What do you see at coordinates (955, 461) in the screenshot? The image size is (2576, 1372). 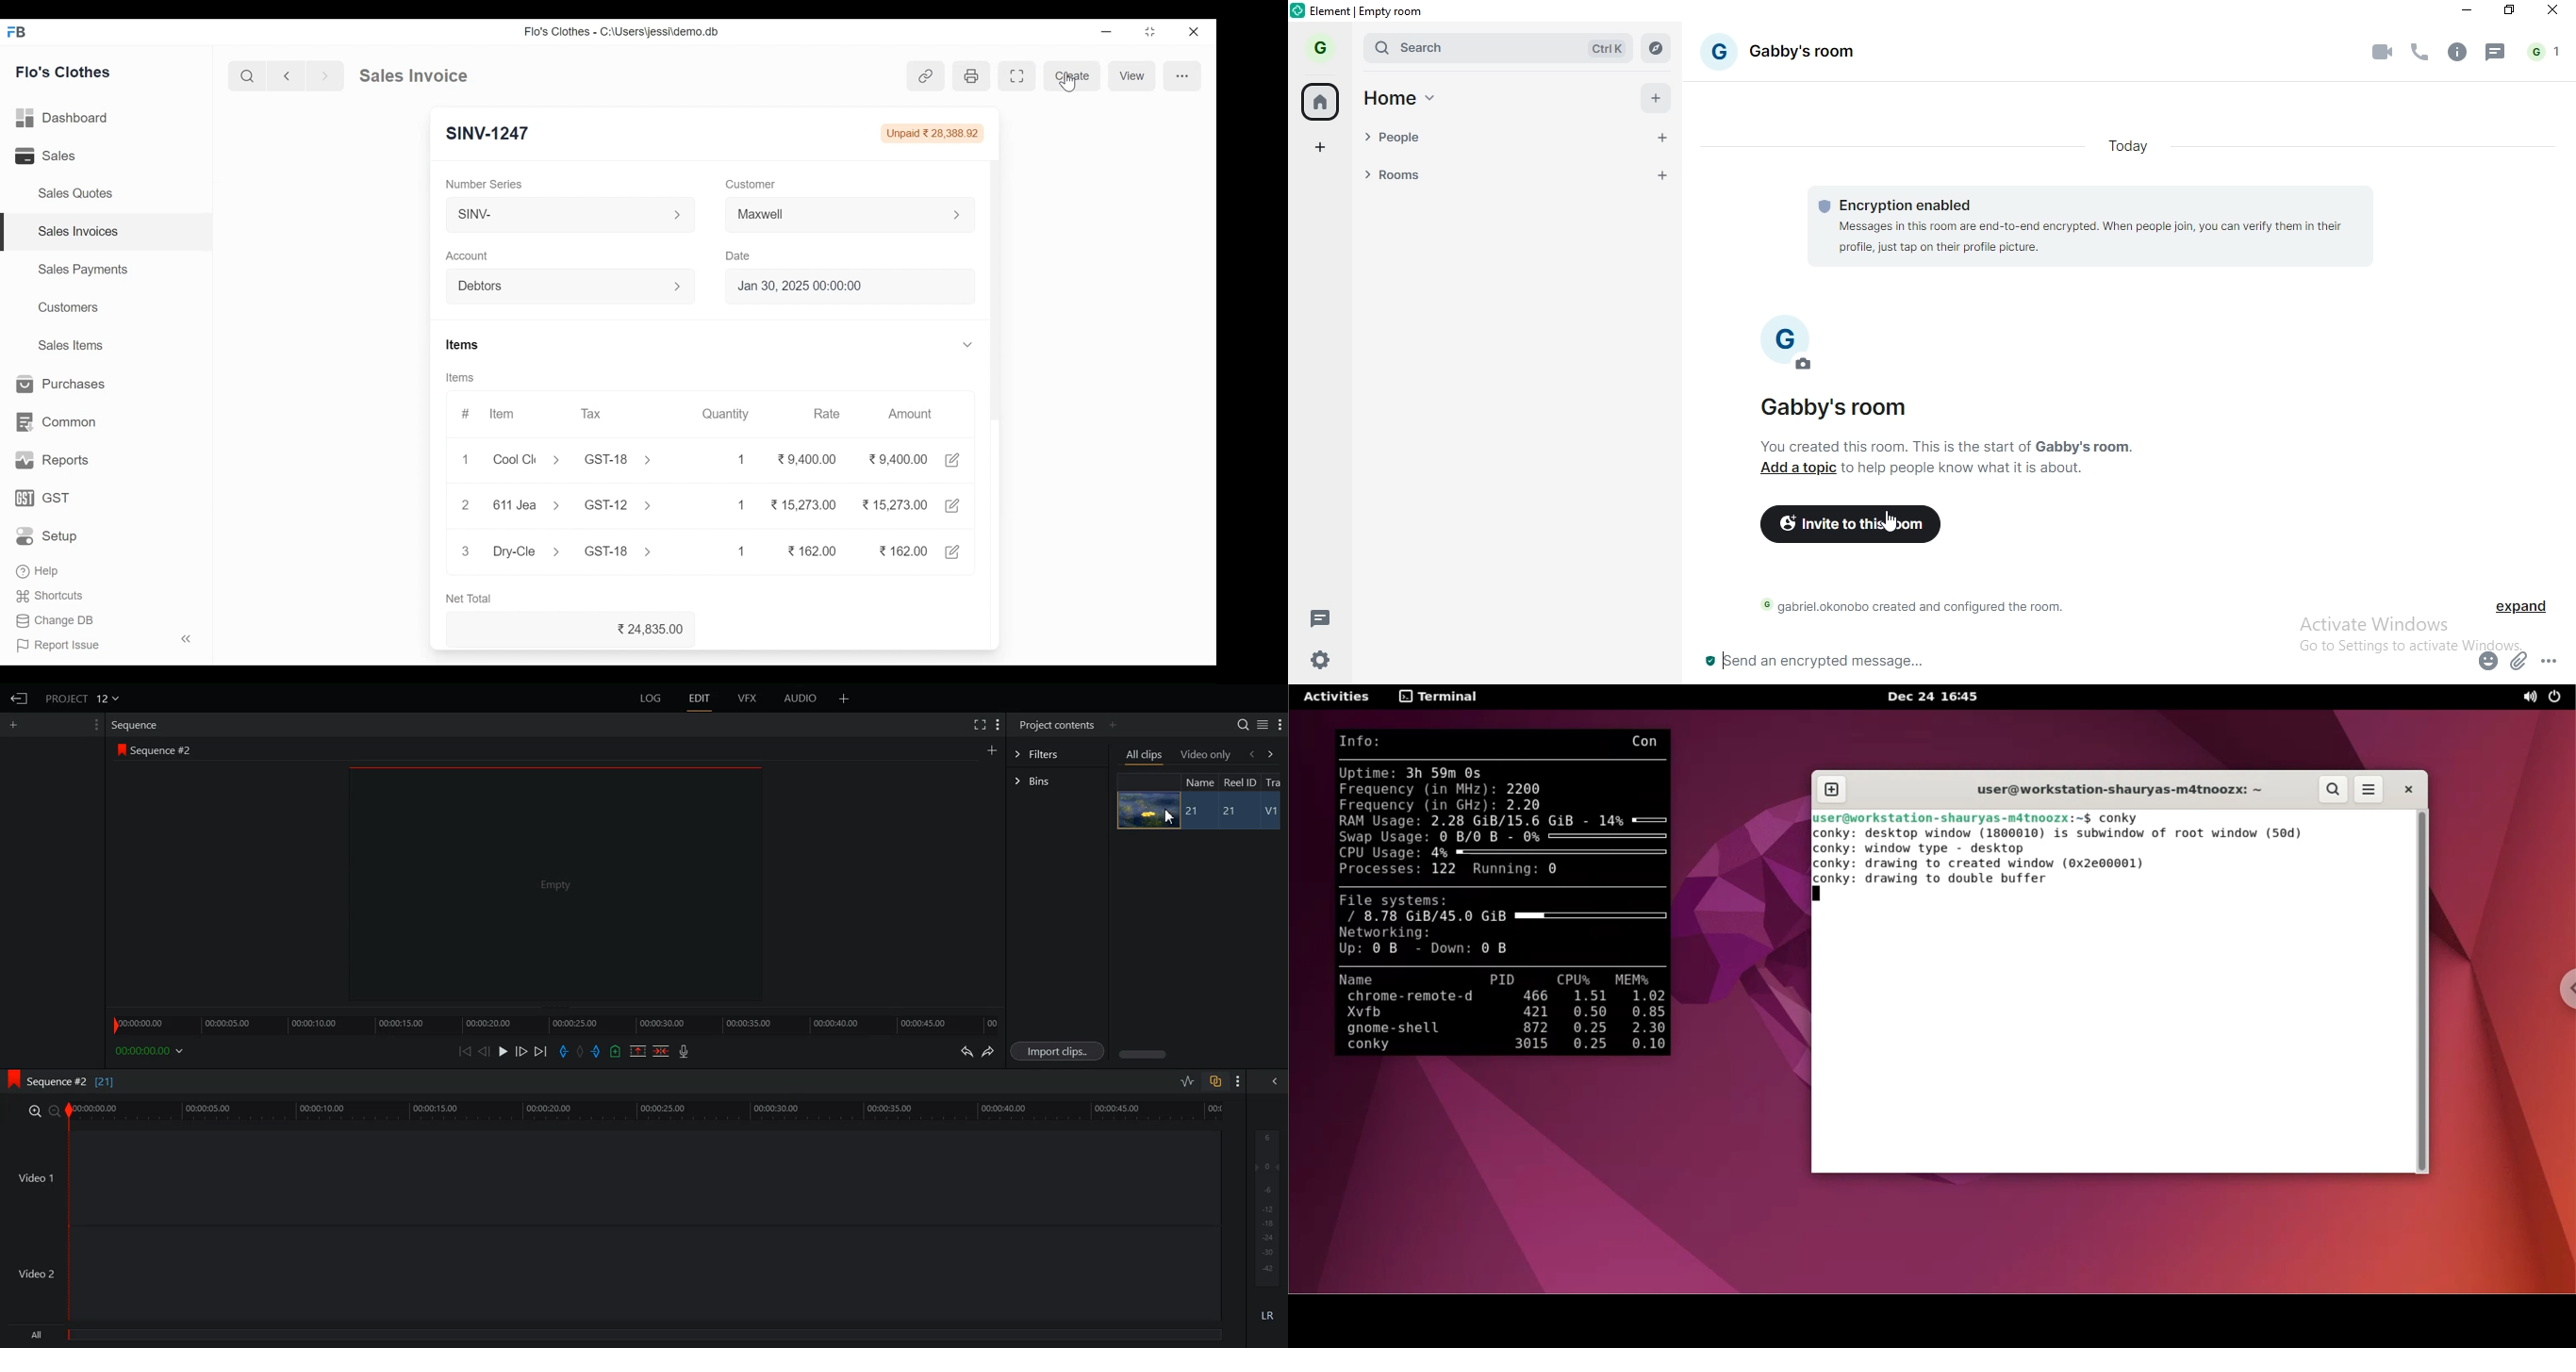 I see `Edit` at bounding box center [955, 461].